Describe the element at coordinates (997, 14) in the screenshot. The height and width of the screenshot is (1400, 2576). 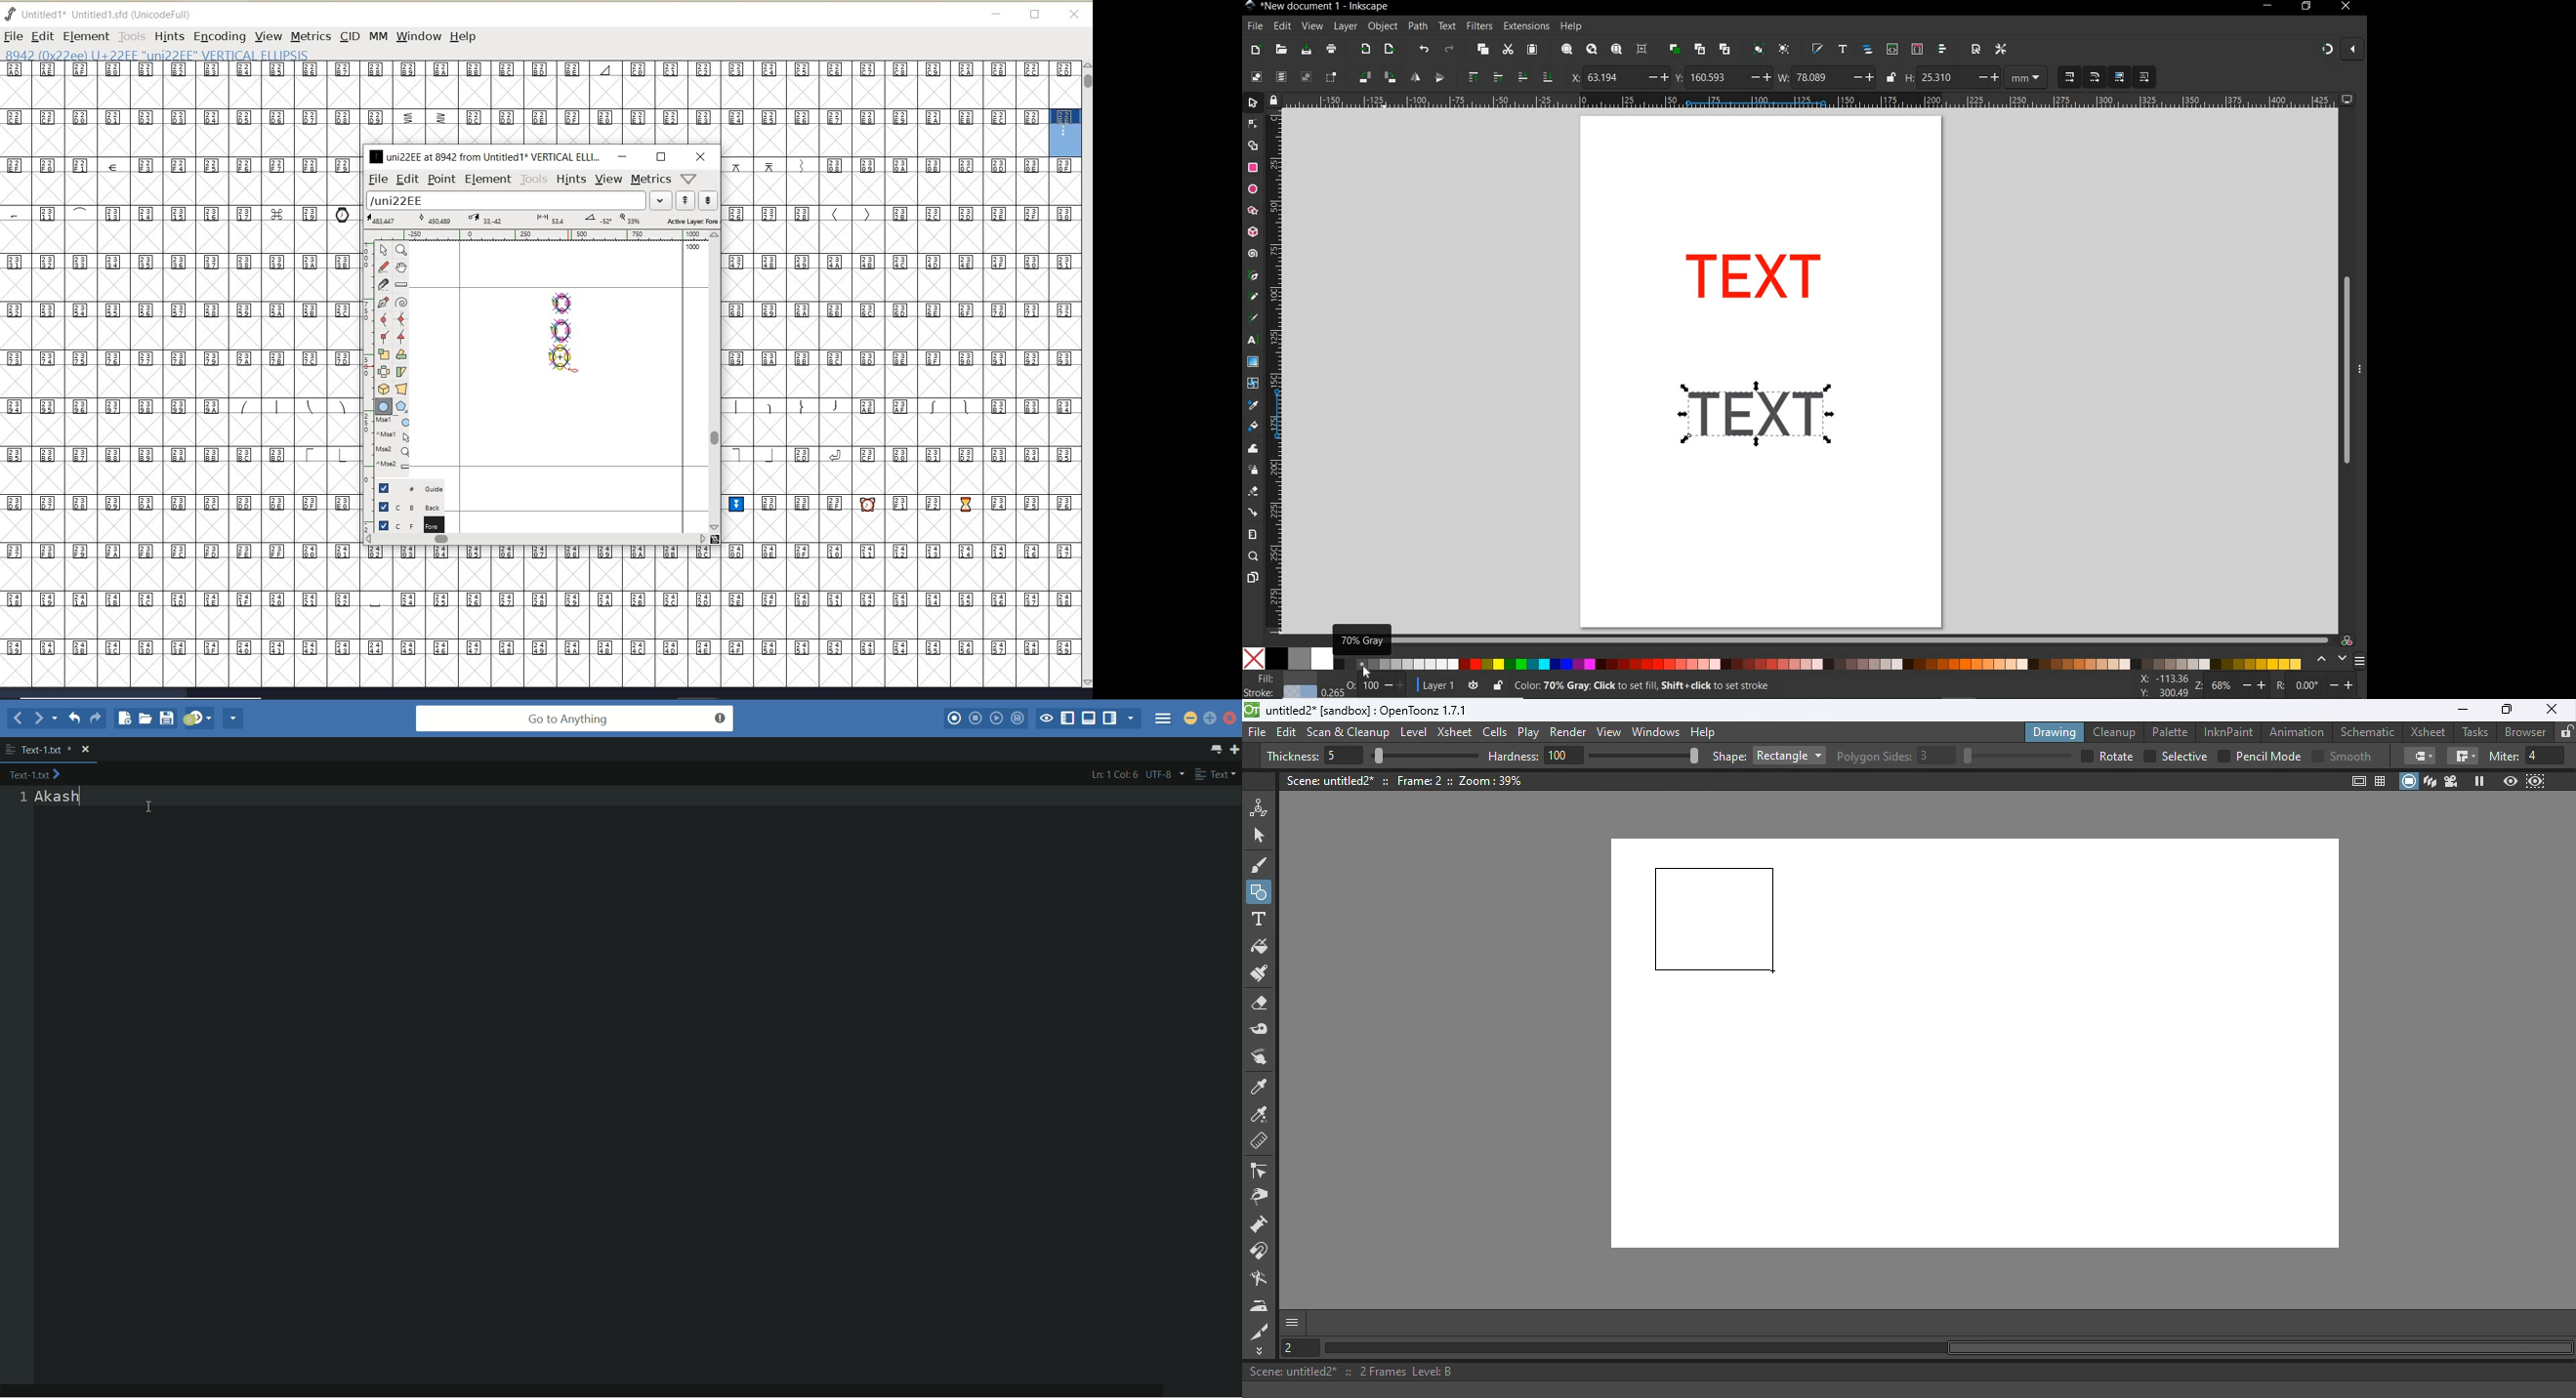
I see `minimize` at that location.